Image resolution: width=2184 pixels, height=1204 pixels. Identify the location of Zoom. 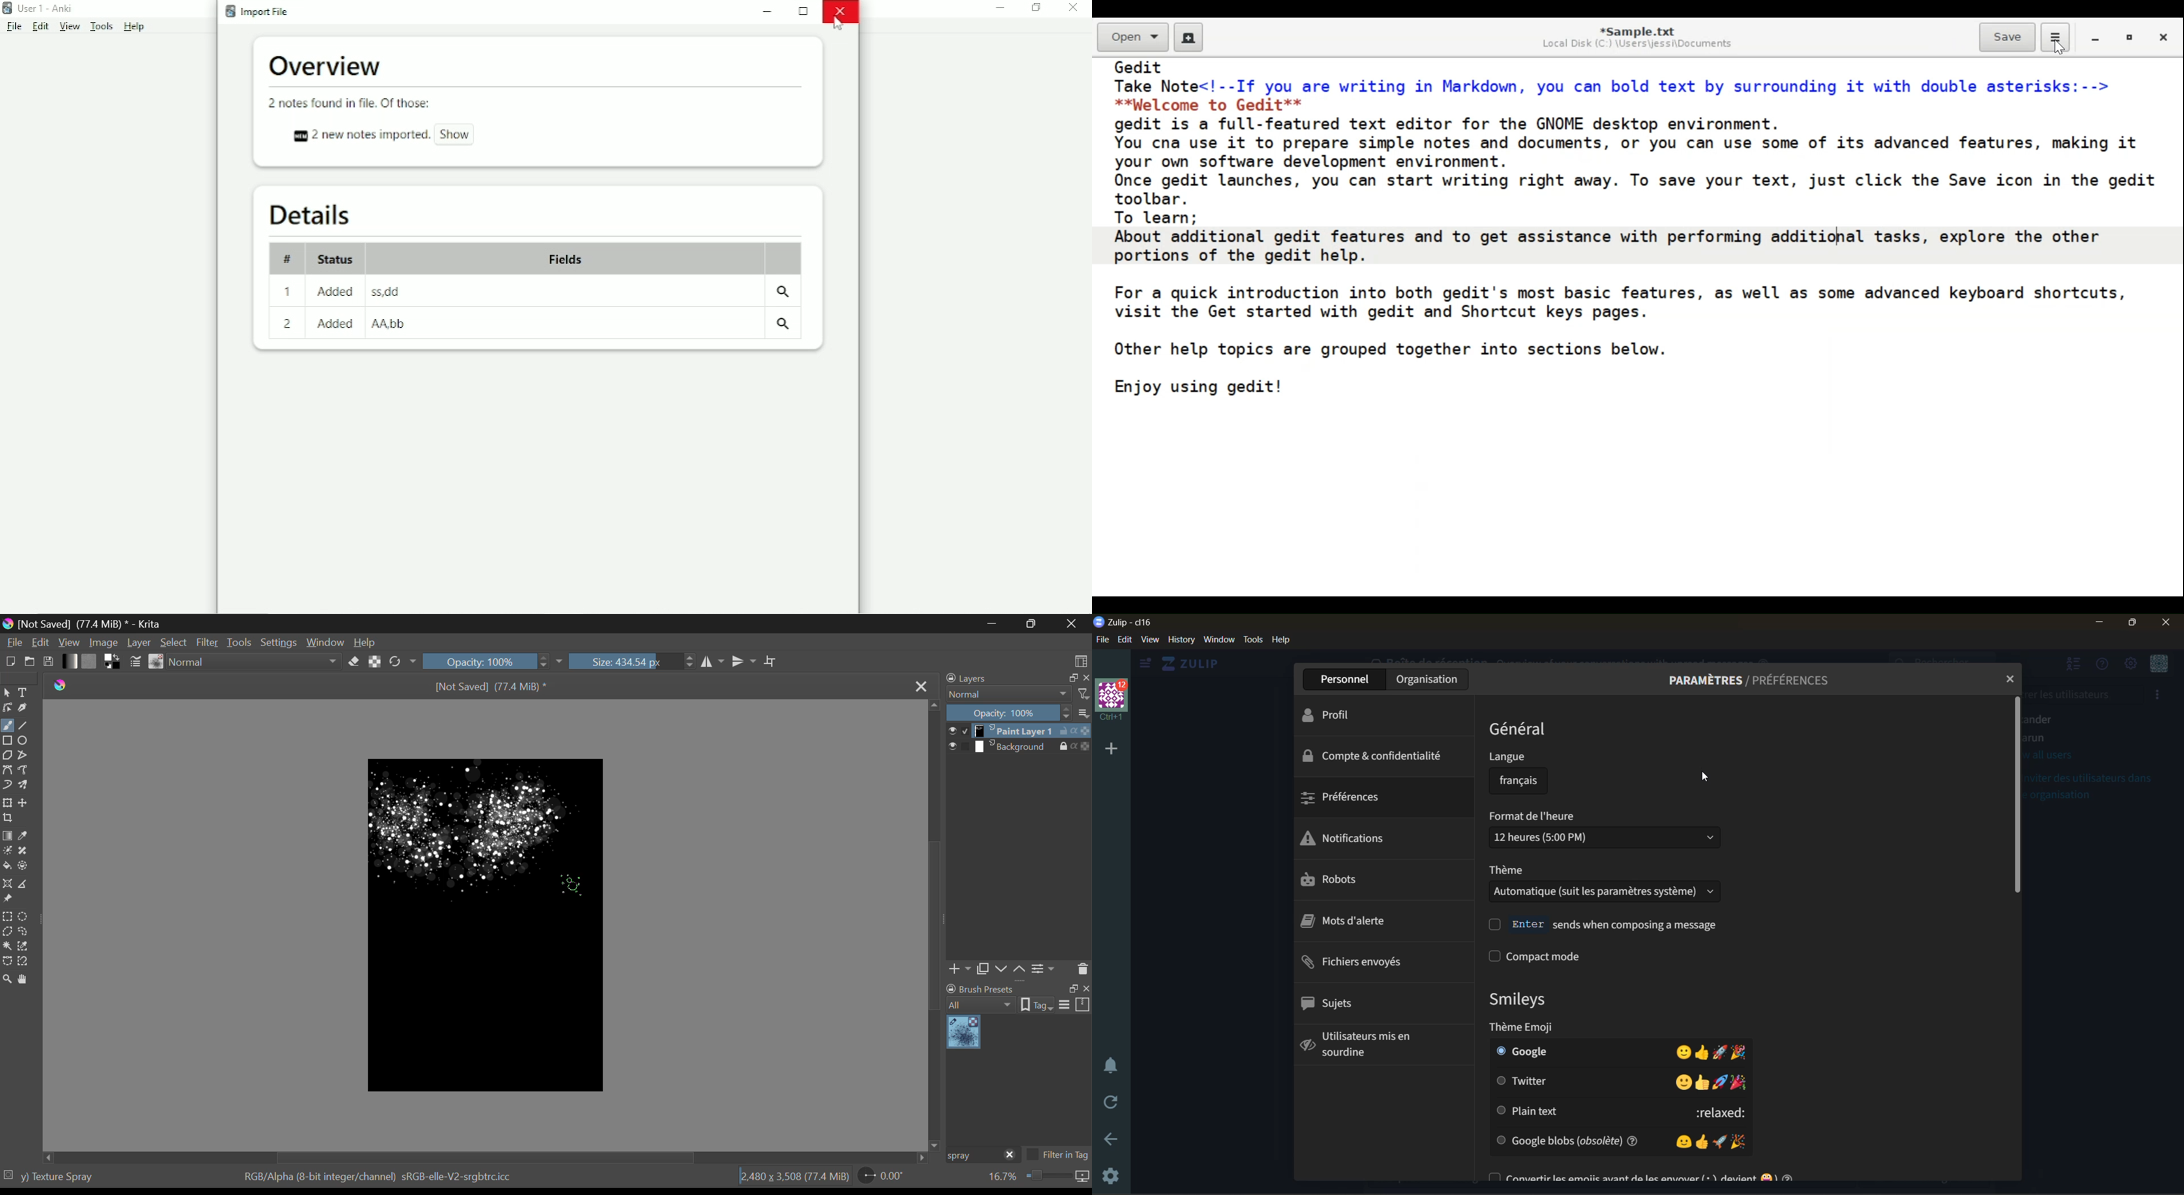
(8, 981).